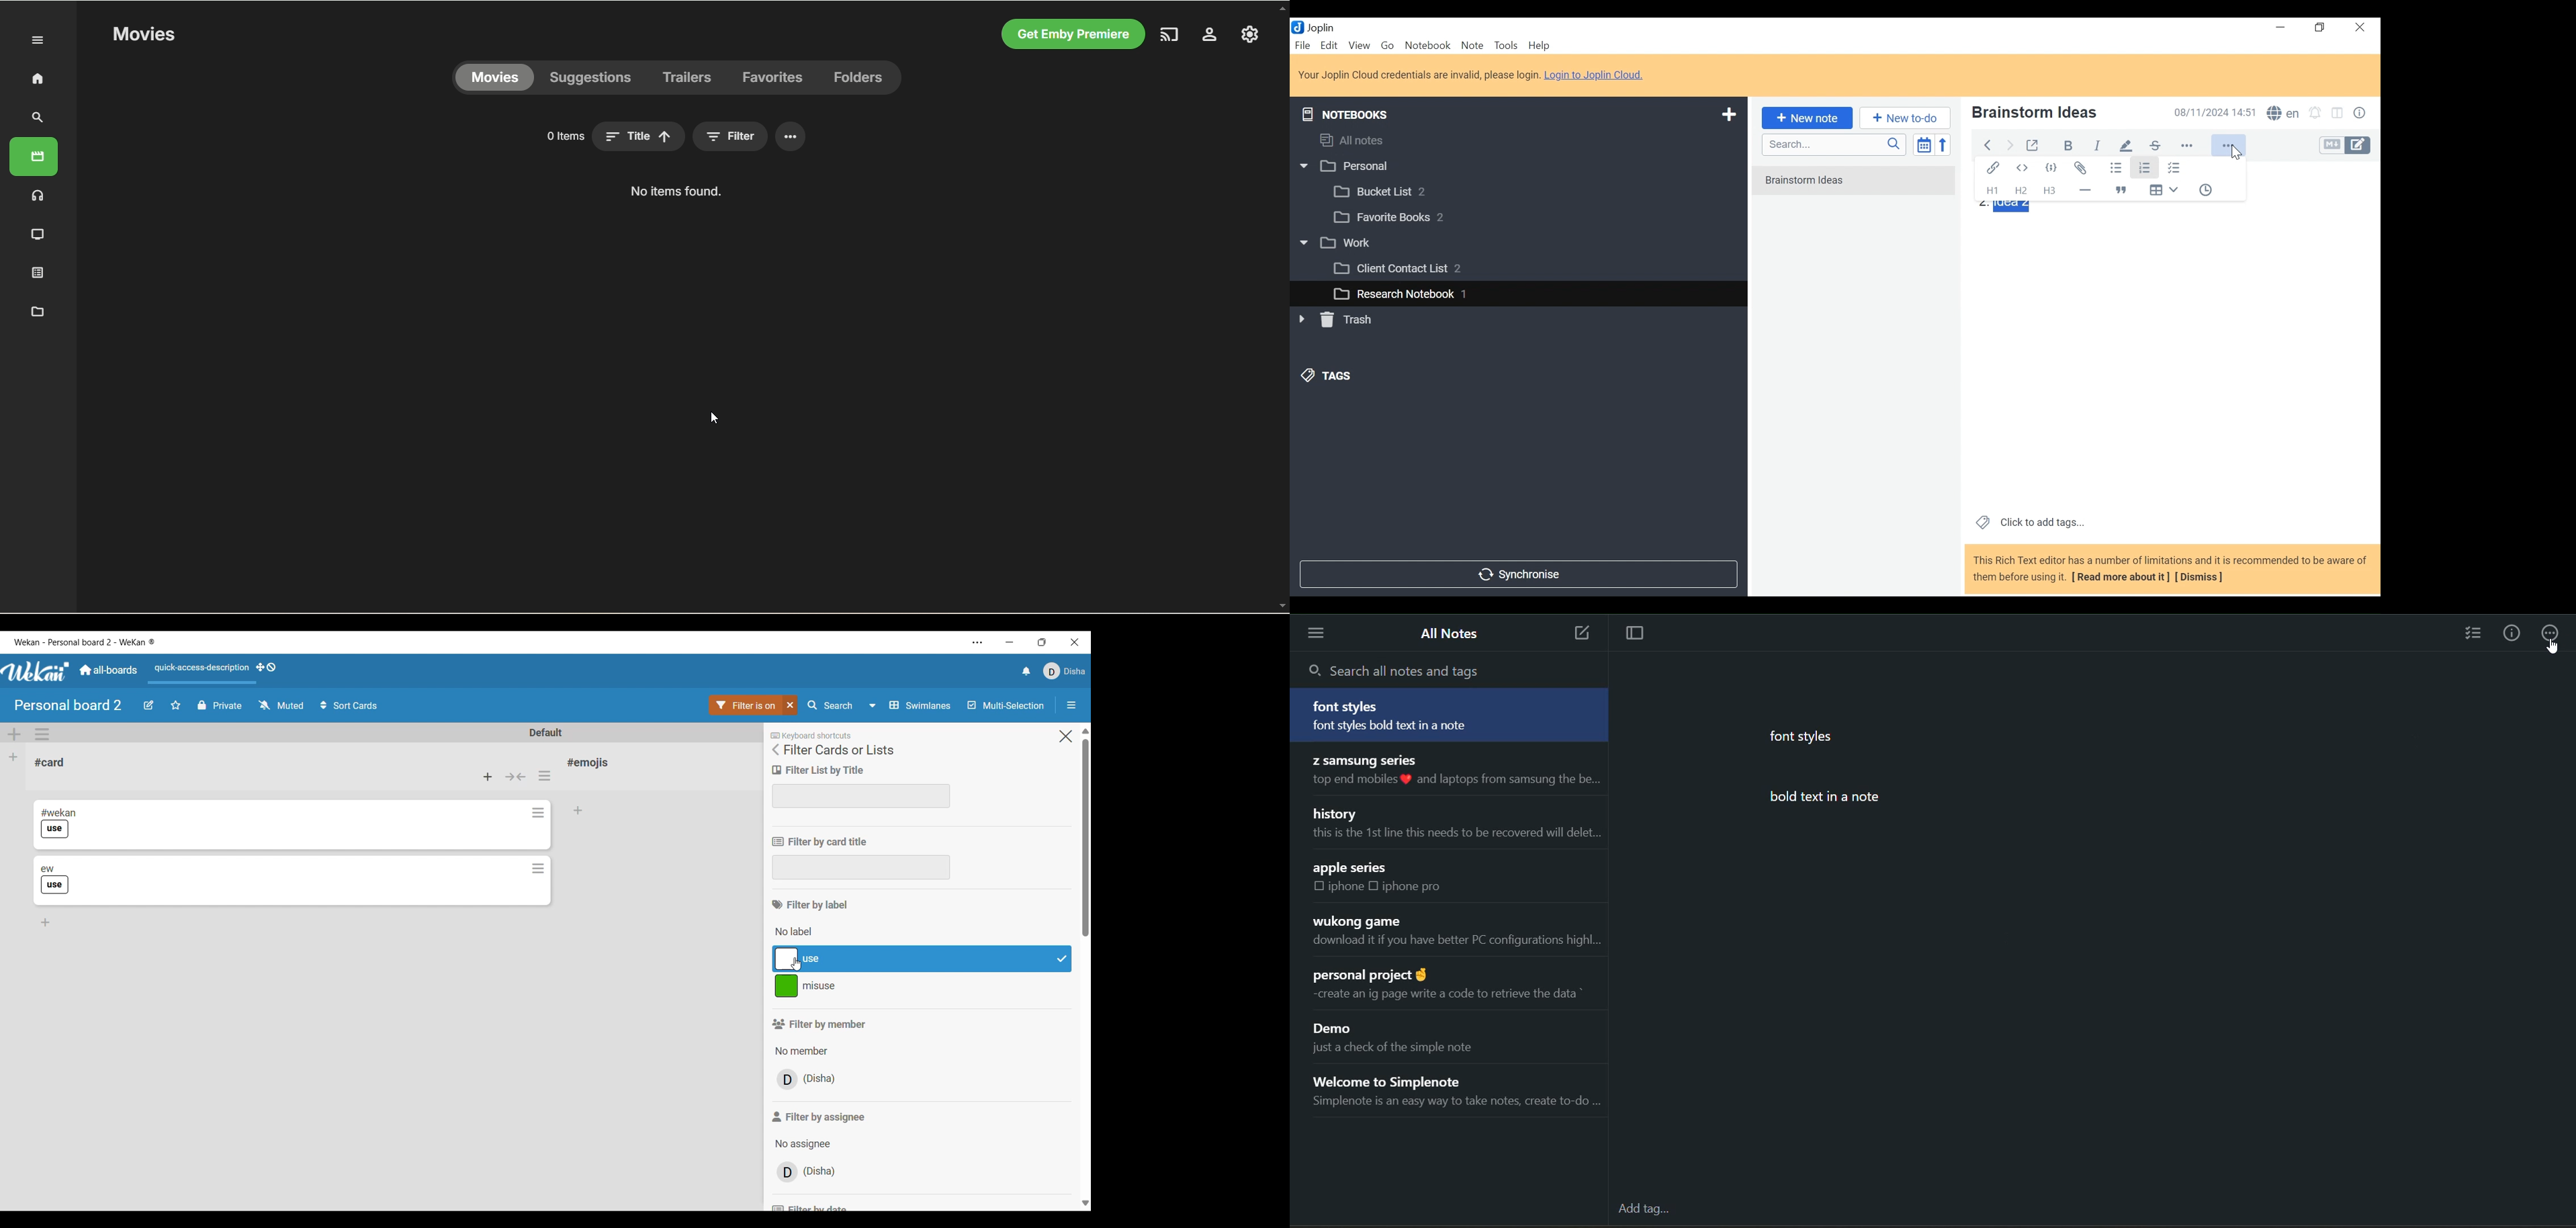 The width and height of the screenshot is (2576, 1232). What do you see at coordinates (1319, 887) in the screenshot?
I see `checkbox` at bounding box center [1319, 887].